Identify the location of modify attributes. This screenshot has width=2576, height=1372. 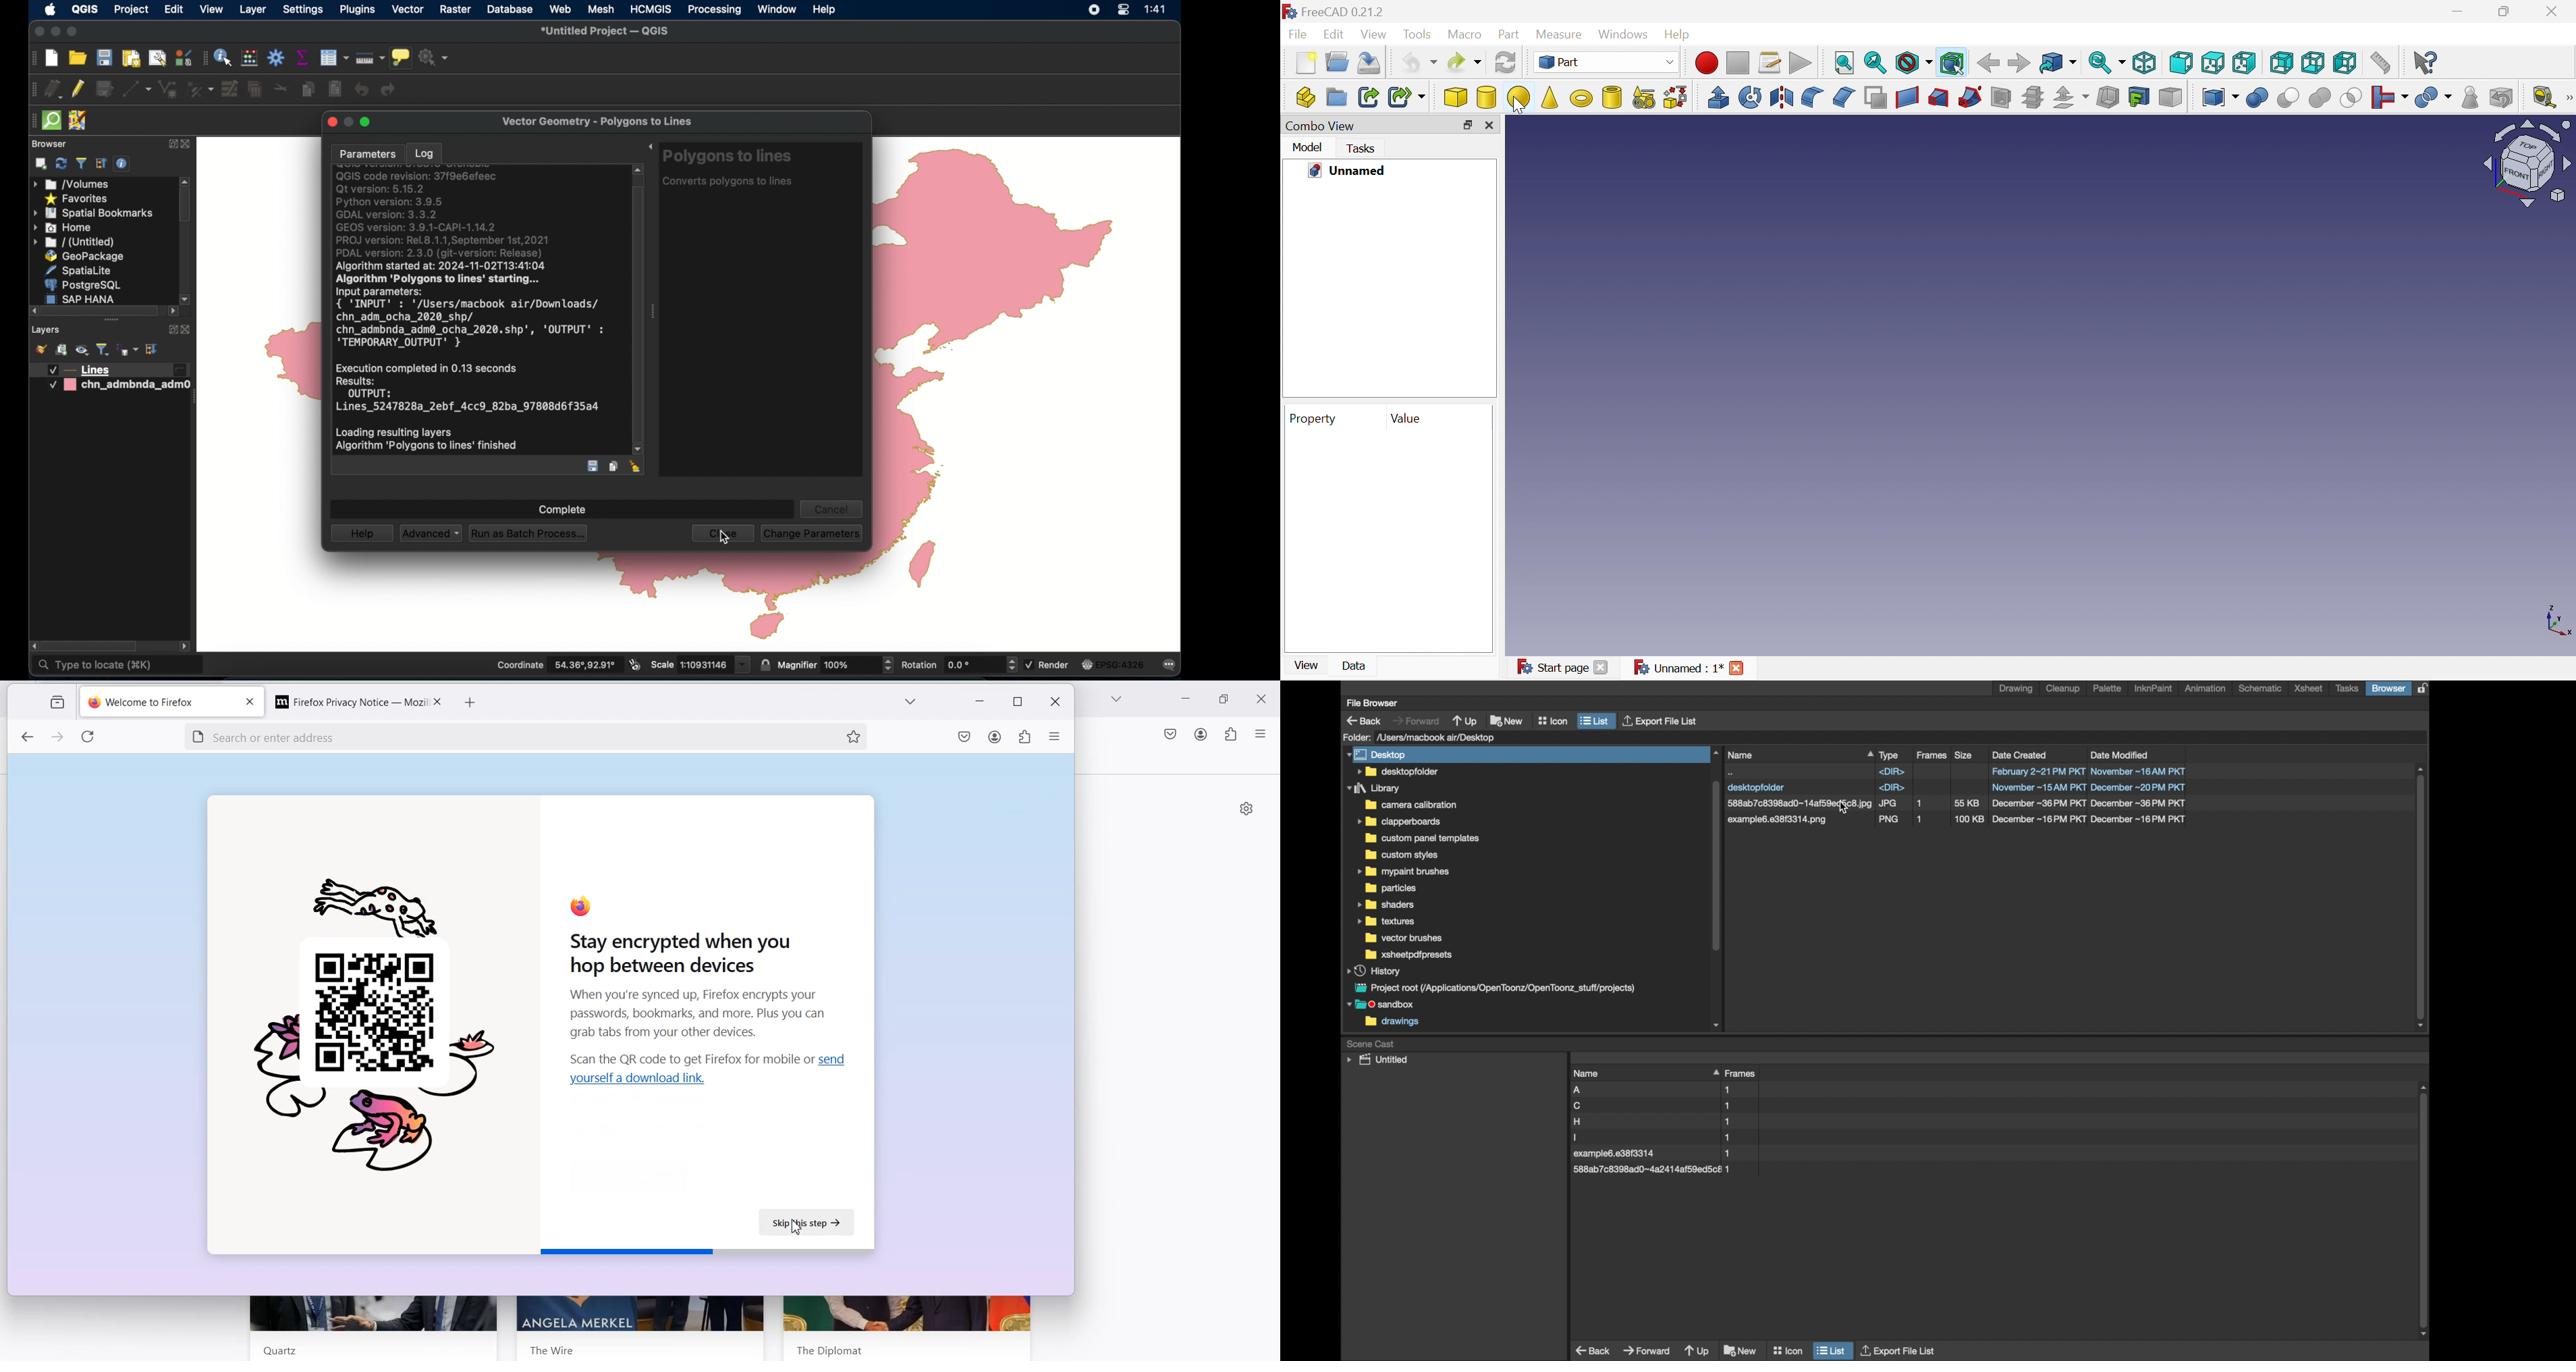
(333, 57).